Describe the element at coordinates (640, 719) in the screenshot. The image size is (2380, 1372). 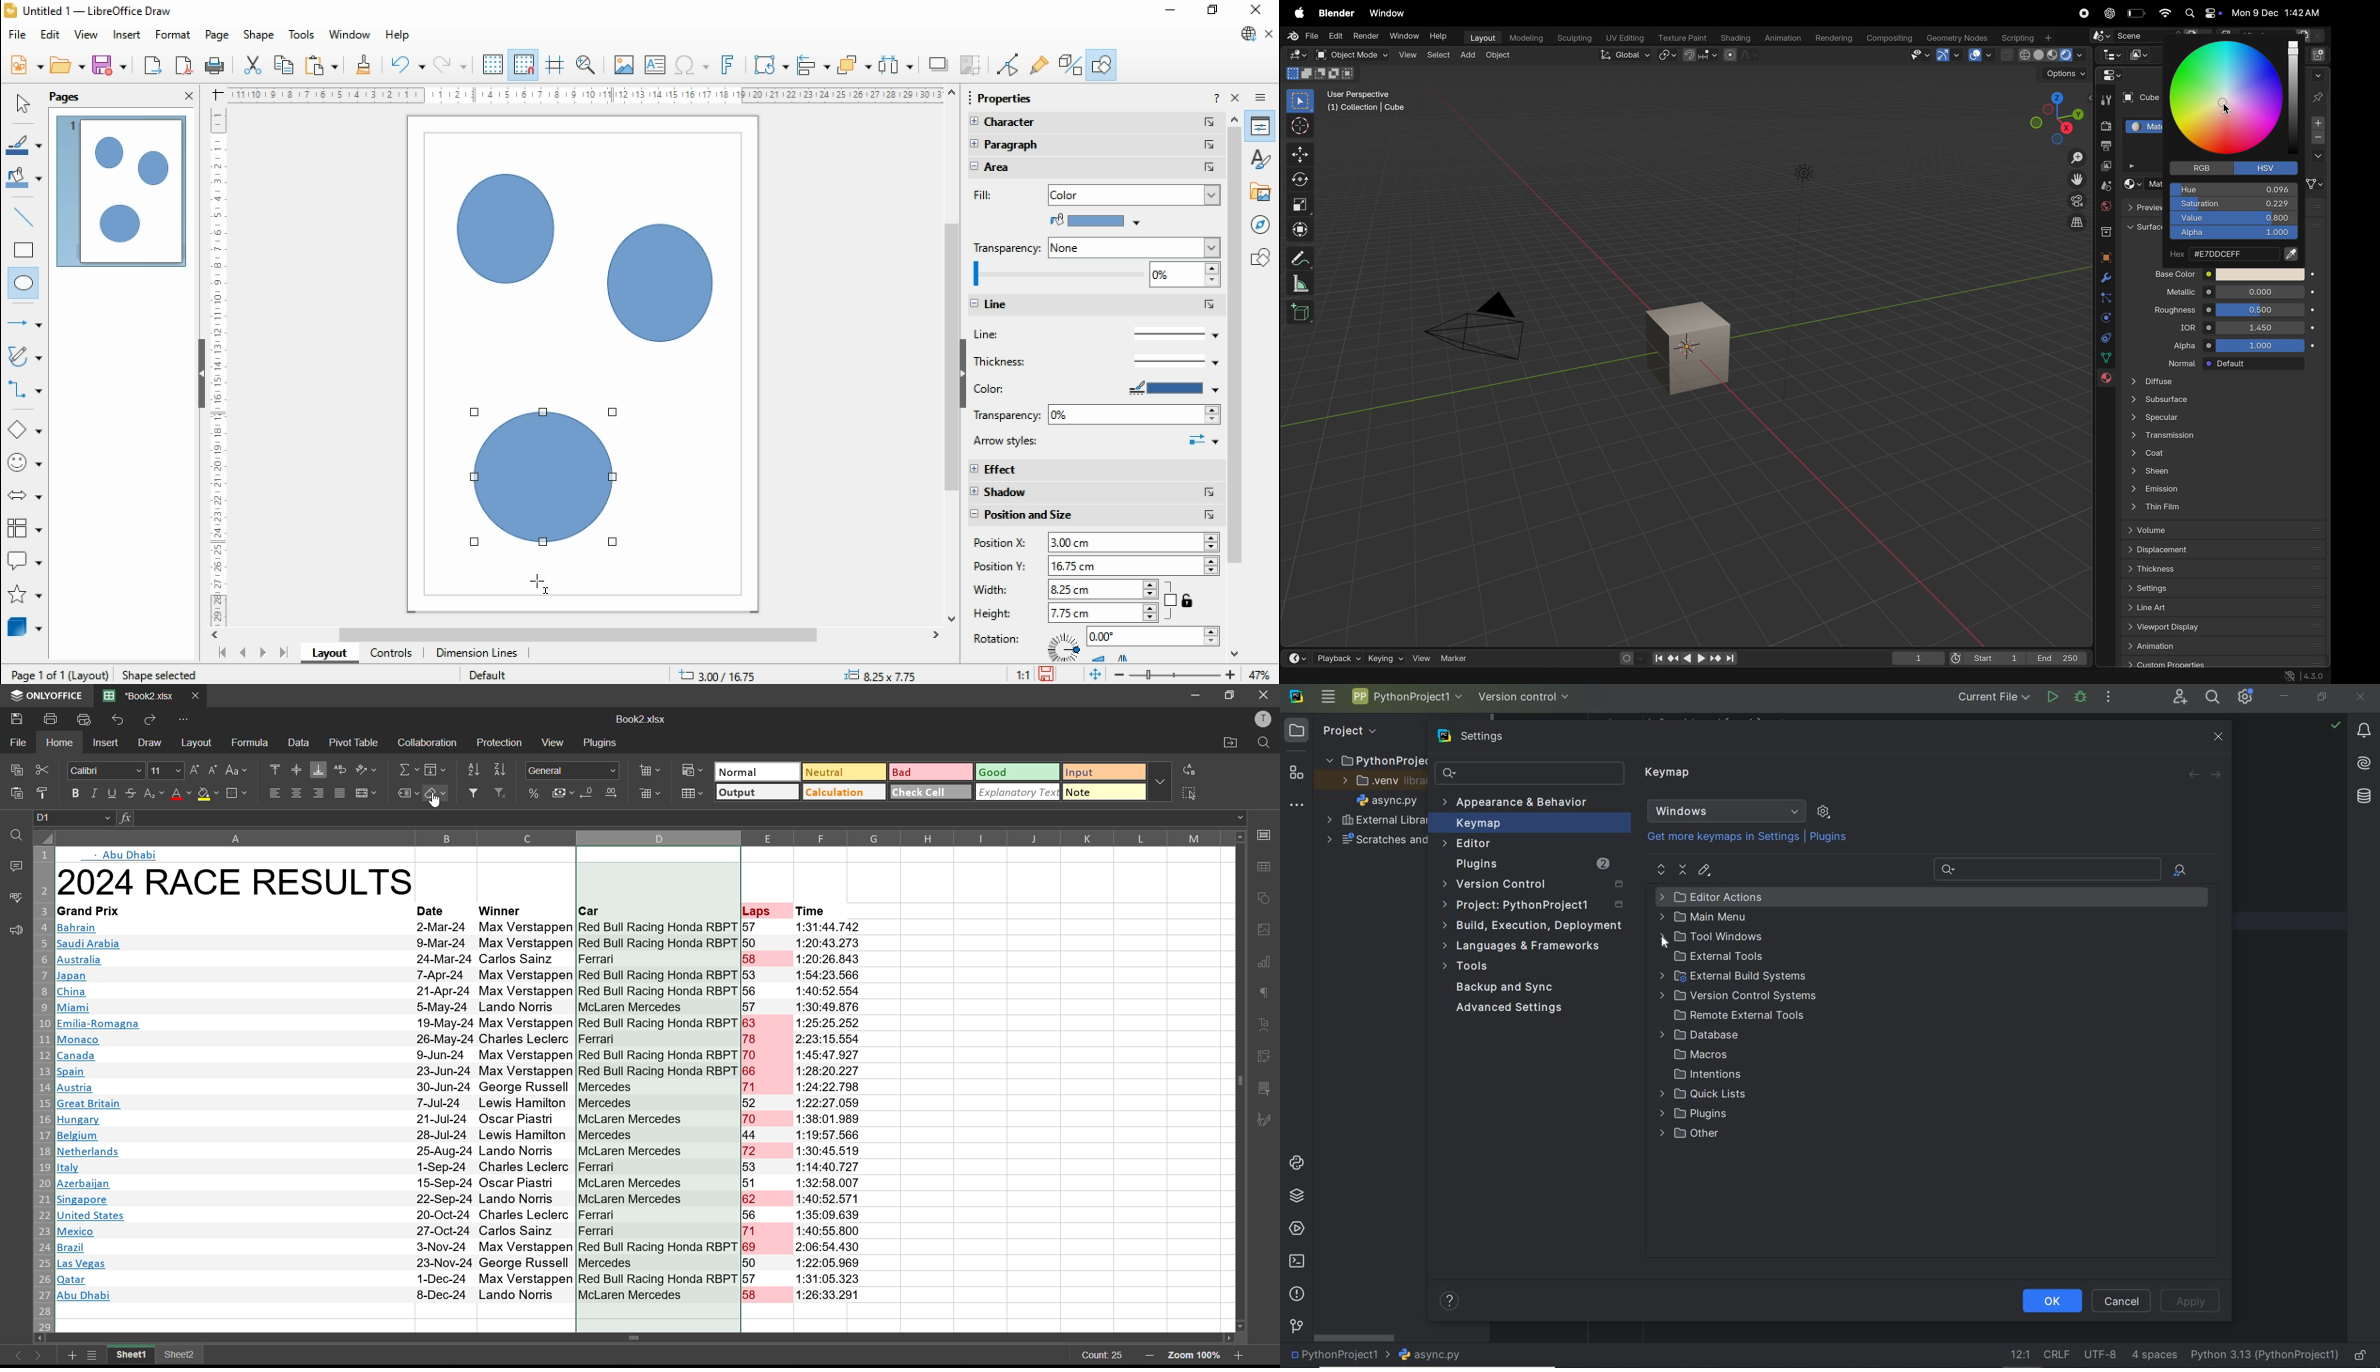
I see `Book2.xlsx` at that location.